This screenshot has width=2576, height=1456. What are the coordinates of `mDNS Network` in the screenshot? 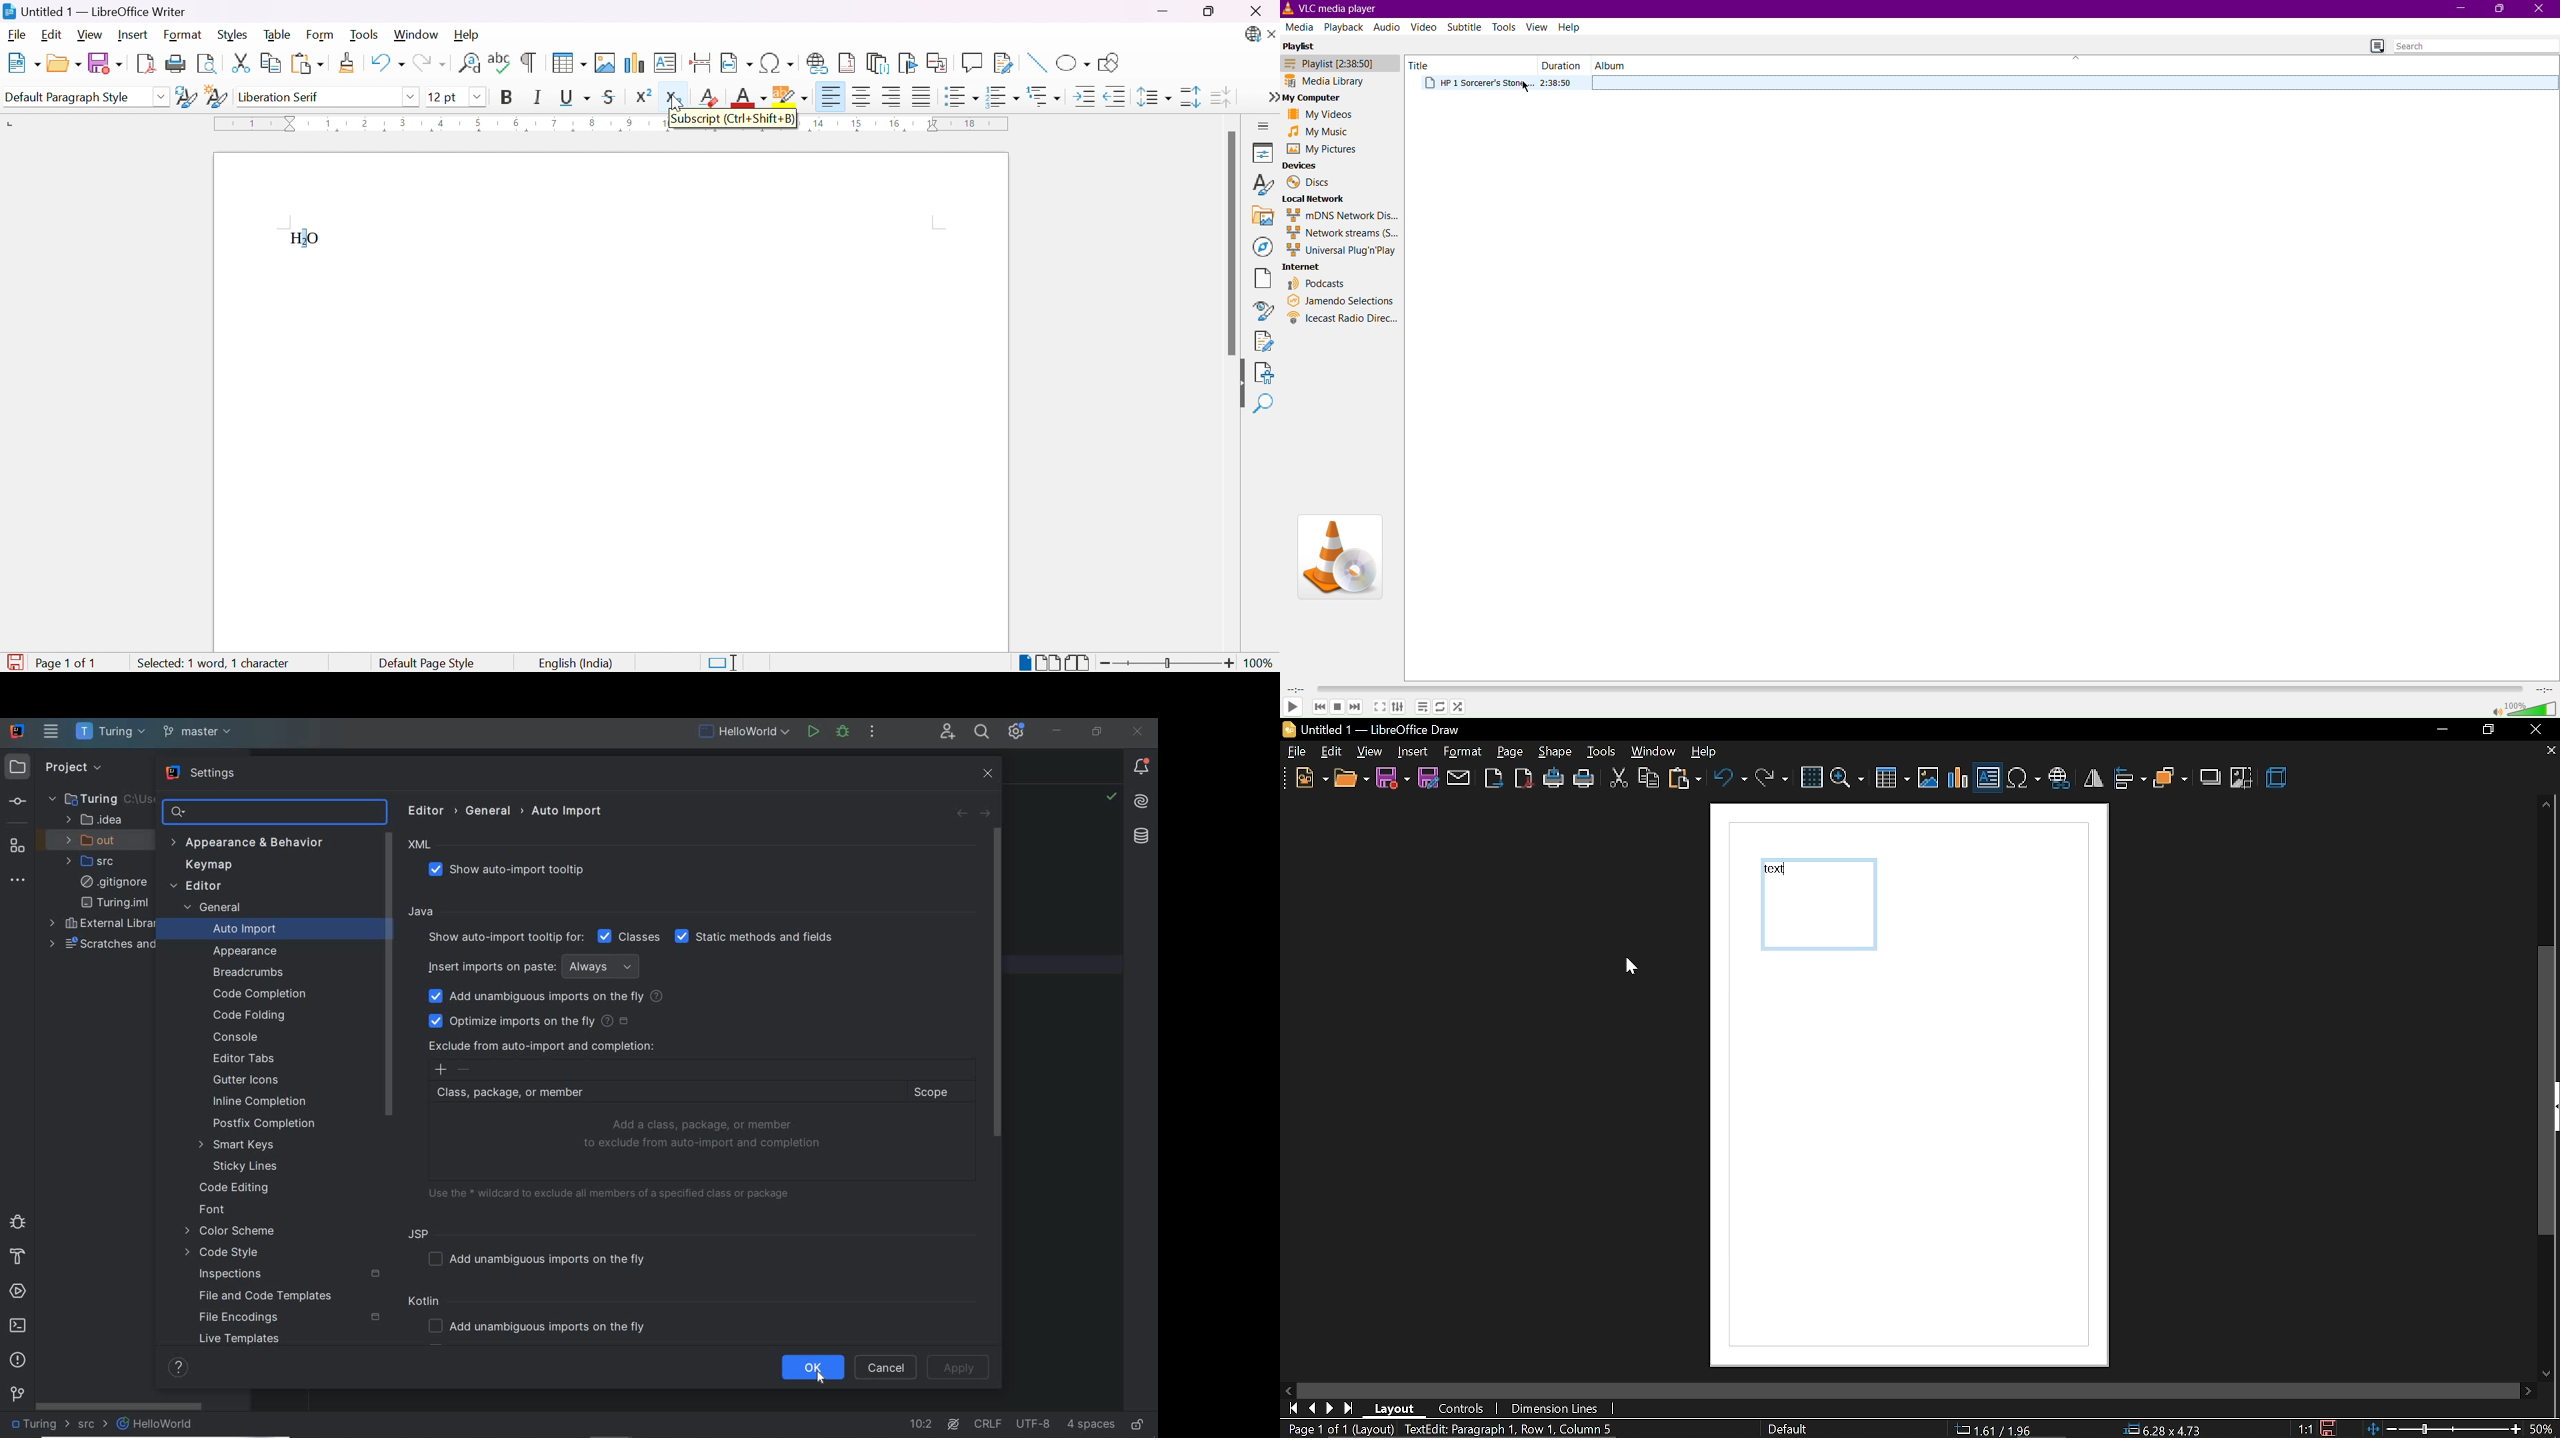 It's located at (1341, 215).